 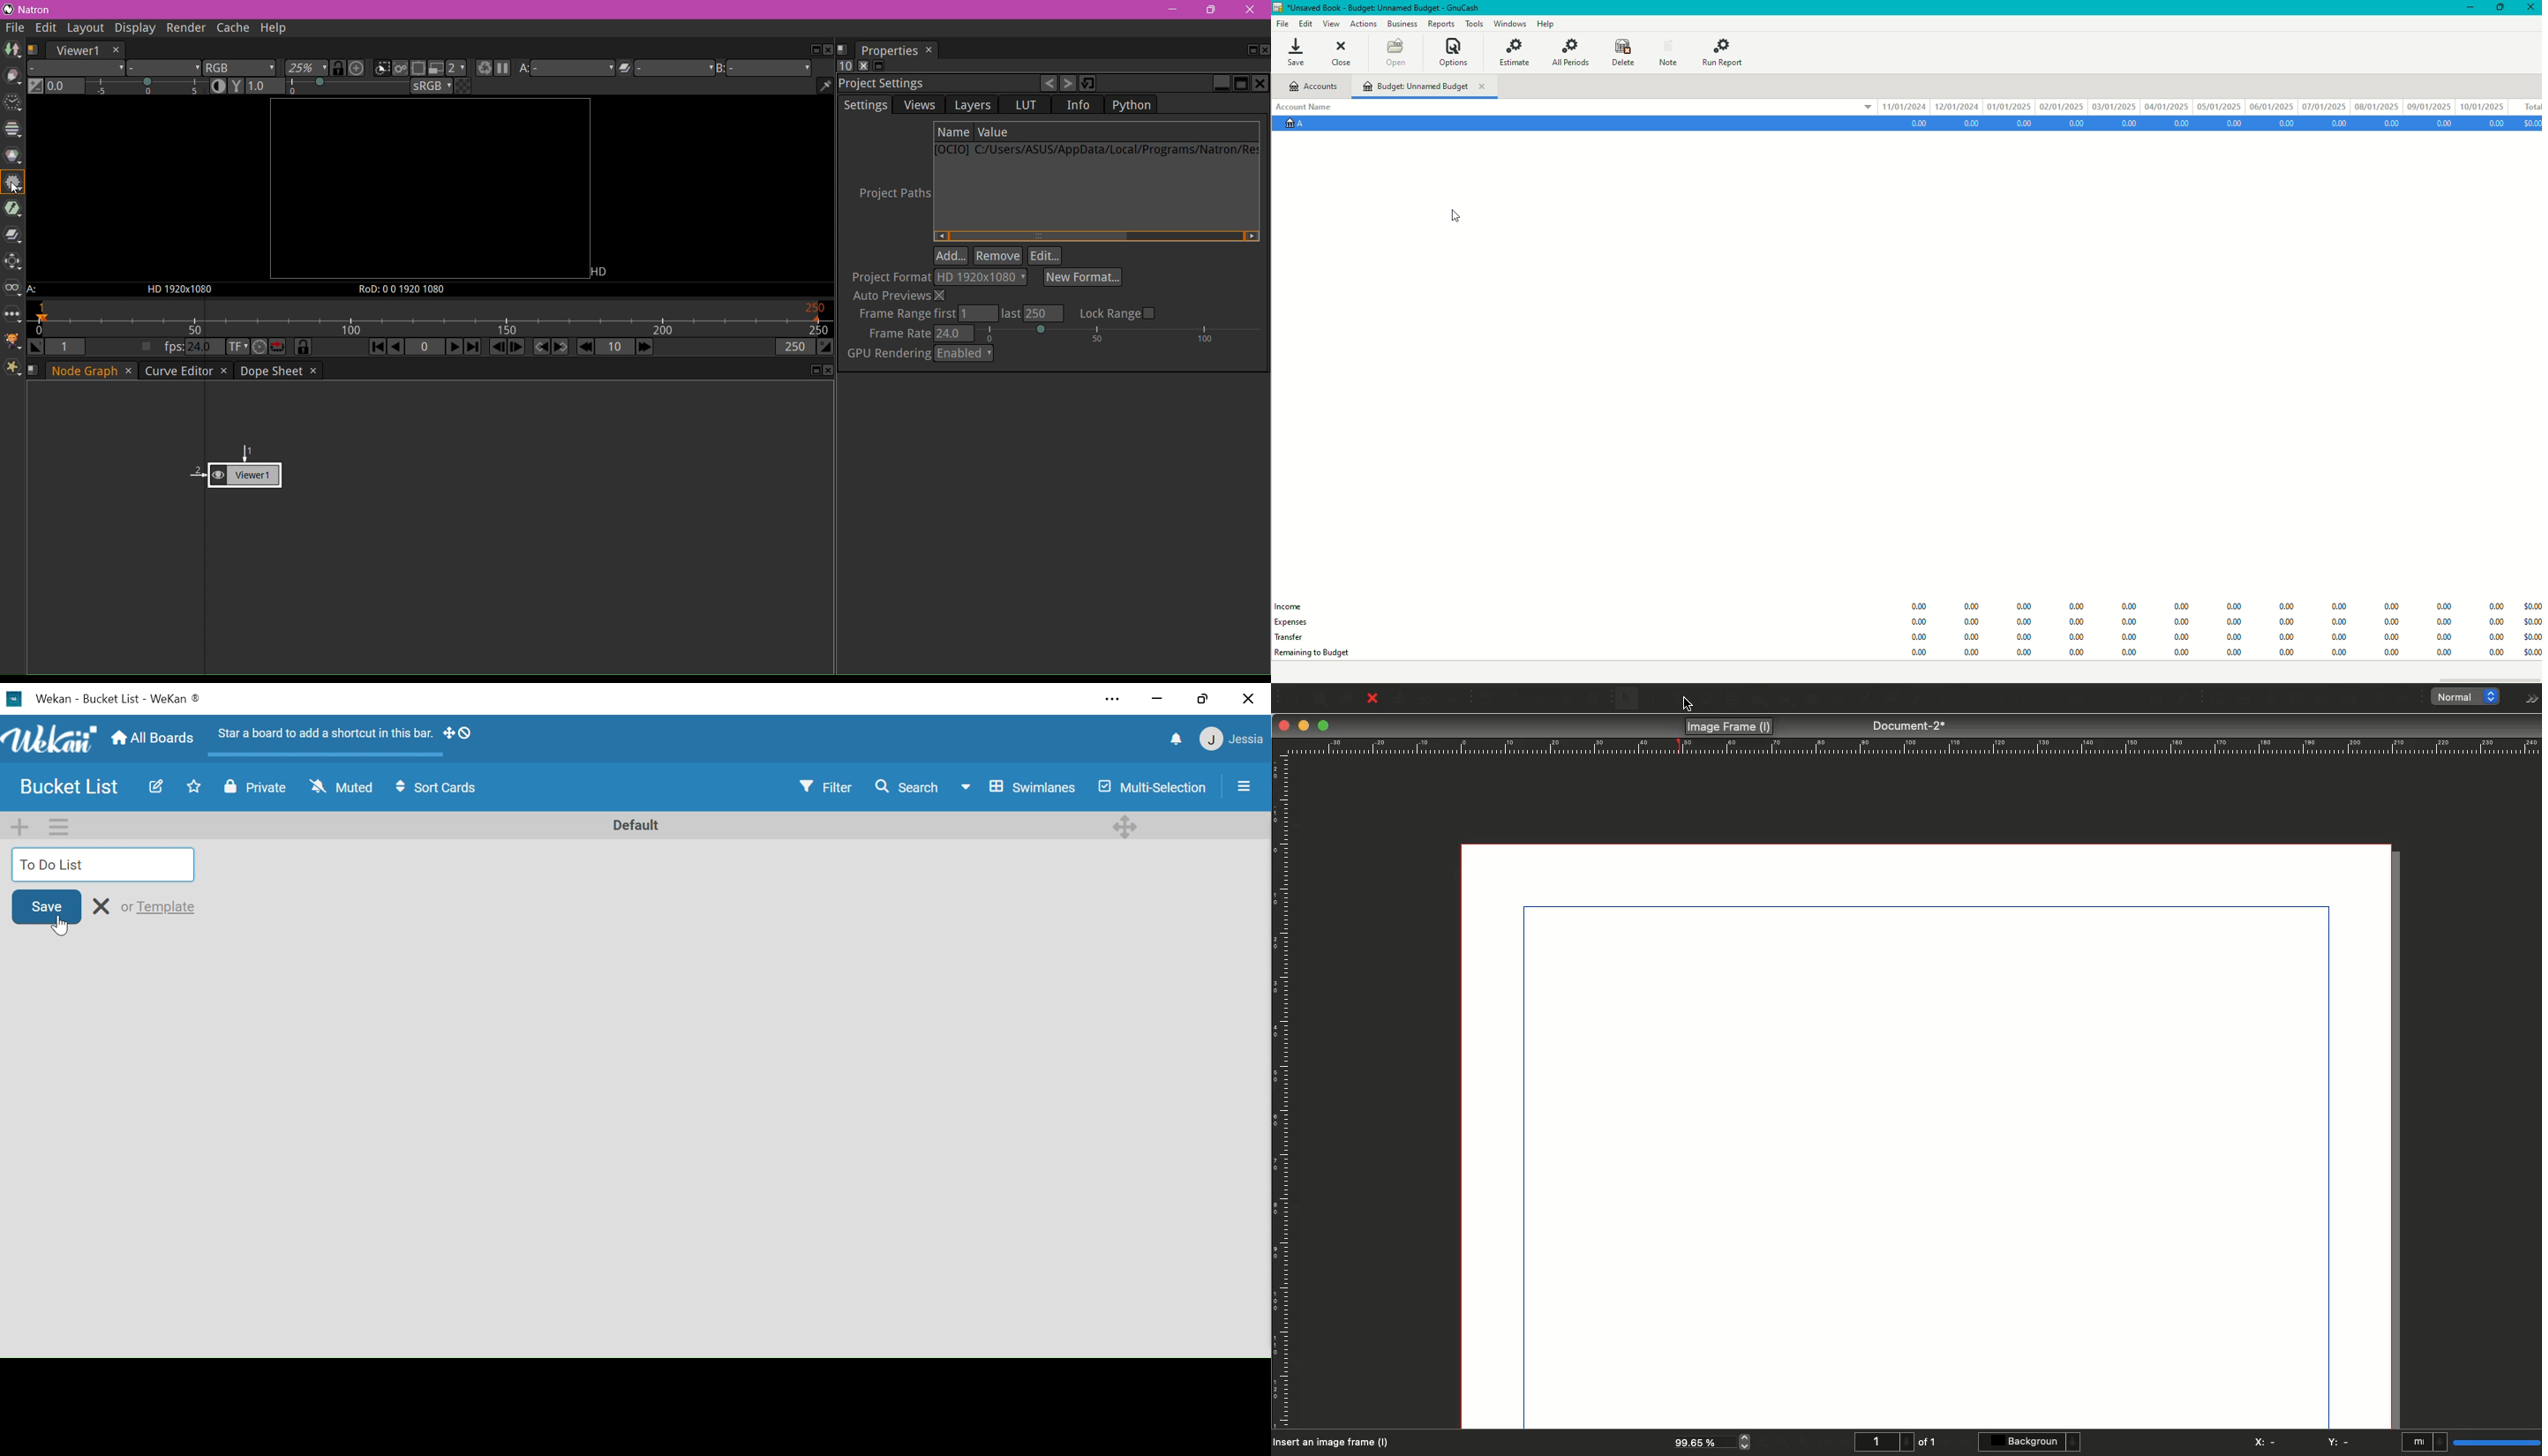 What do you see at coordinates (1859, 110) in the screenshot?
I see `drop down menu` at bounding box center [1859, 110].